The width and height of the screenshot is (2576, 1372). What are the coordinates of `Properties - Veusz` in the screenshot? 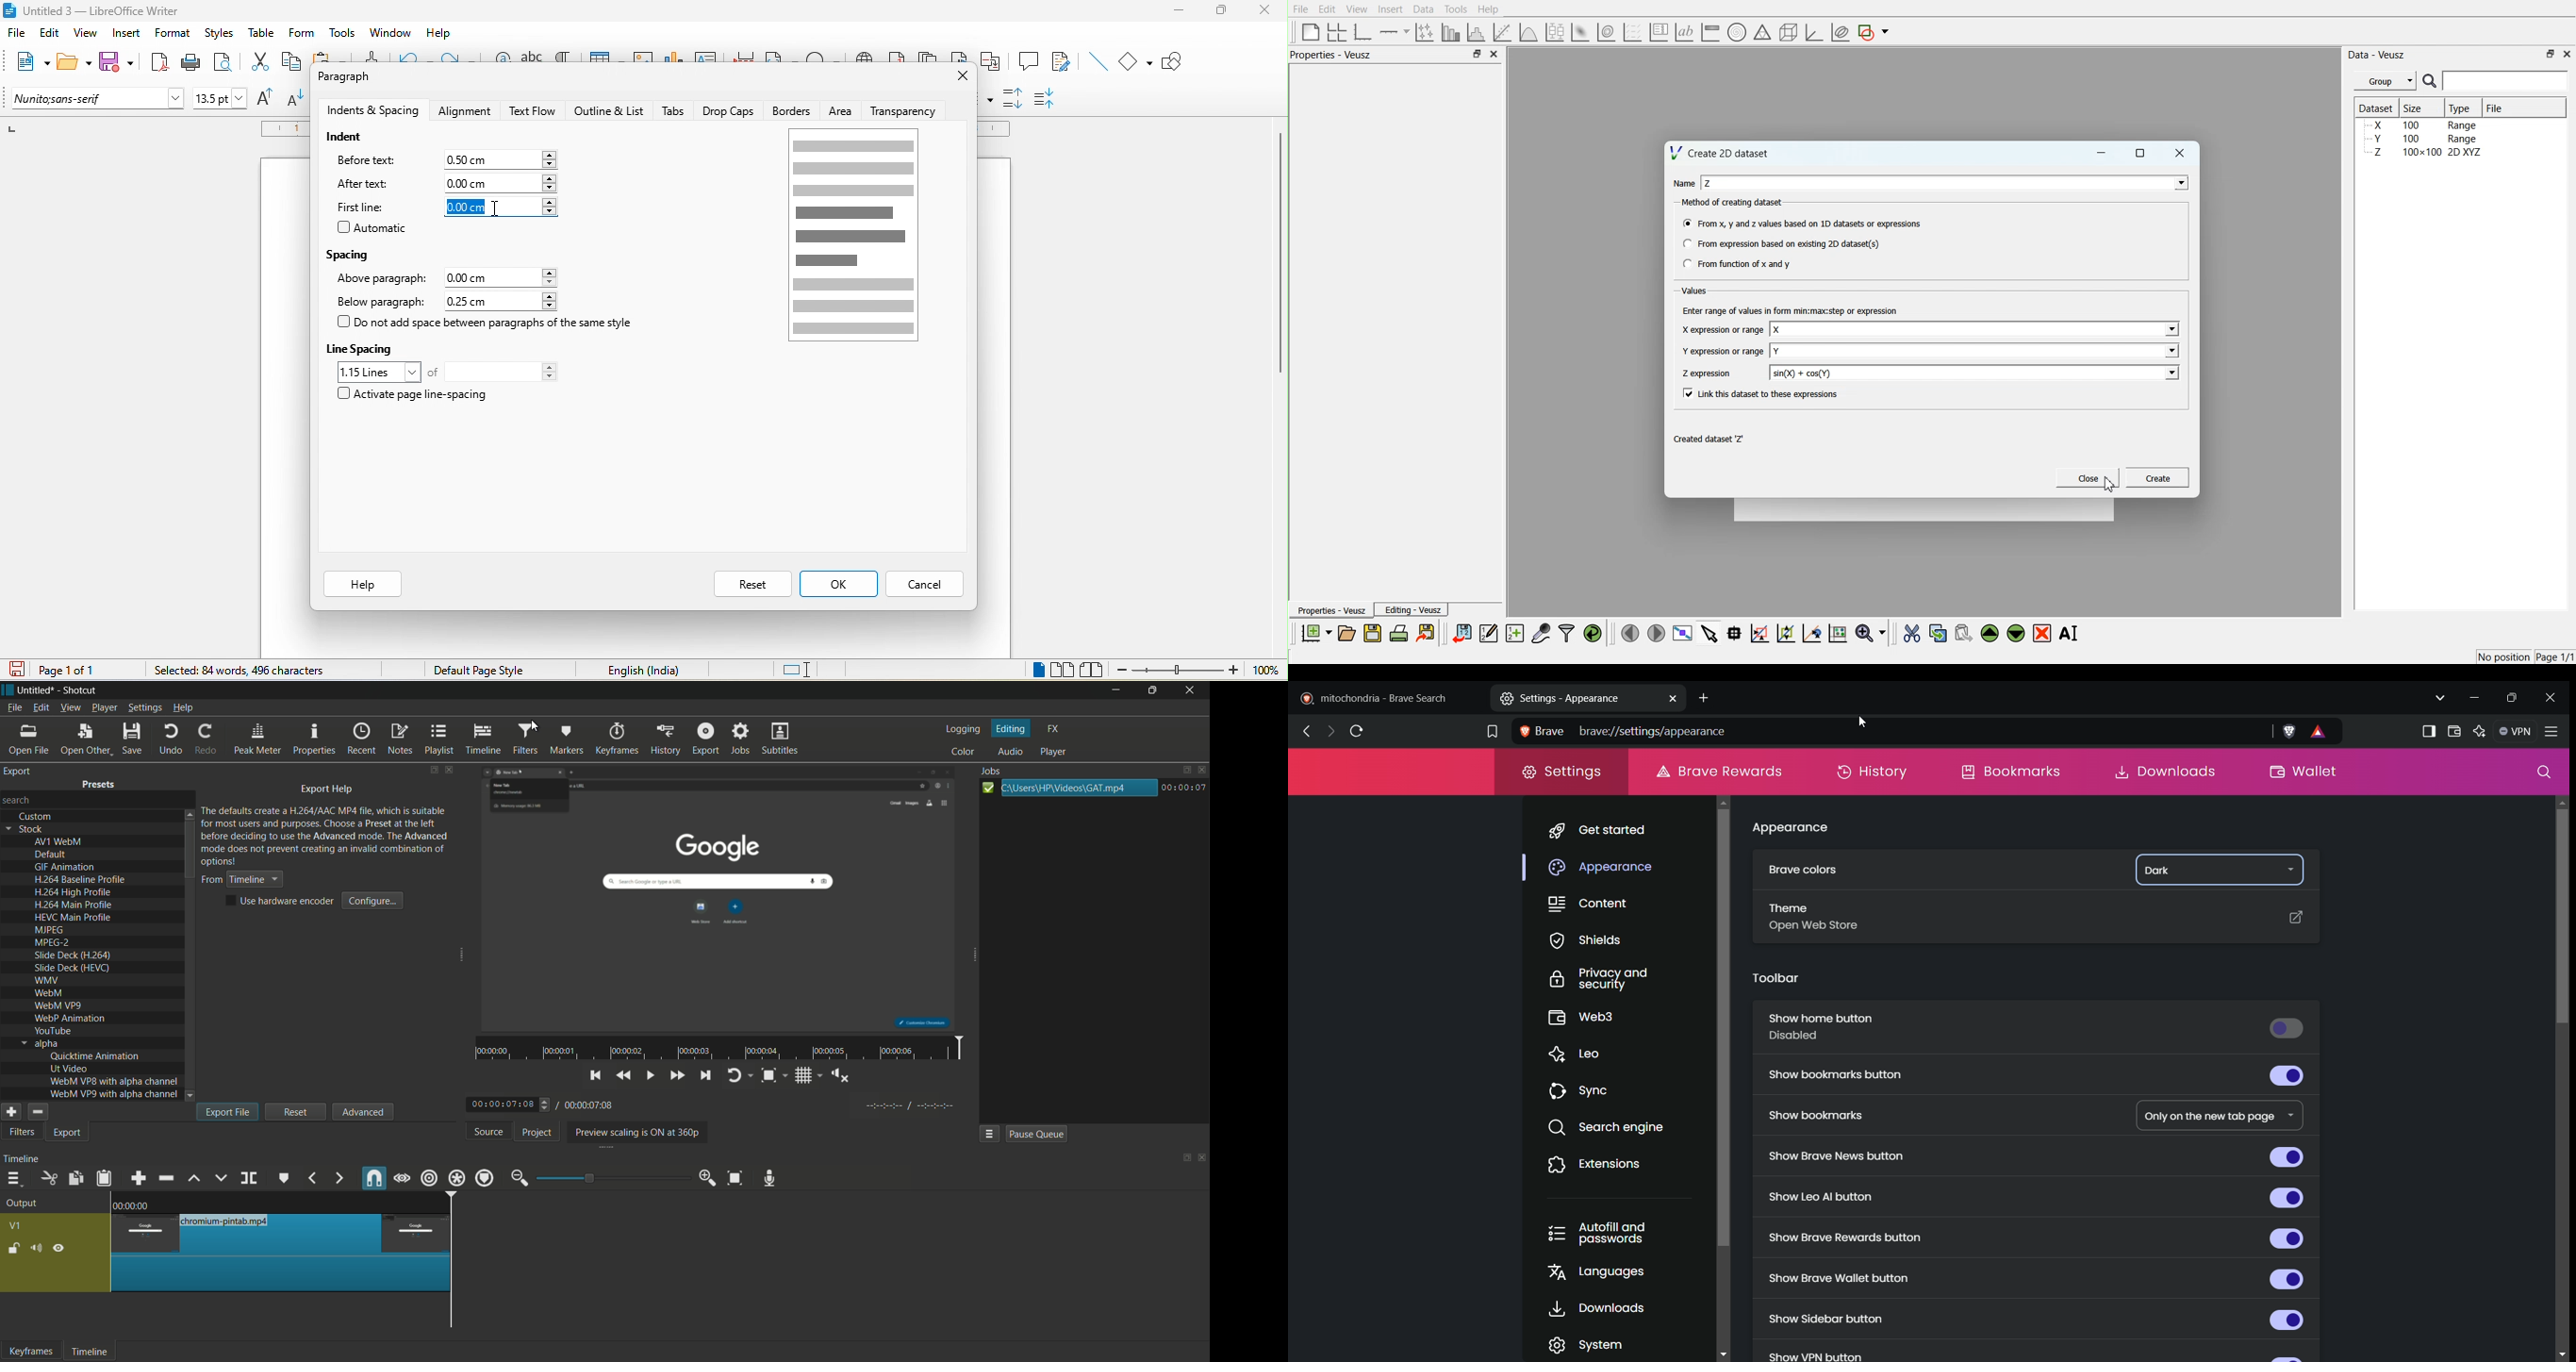 It's located at (1331, 54).